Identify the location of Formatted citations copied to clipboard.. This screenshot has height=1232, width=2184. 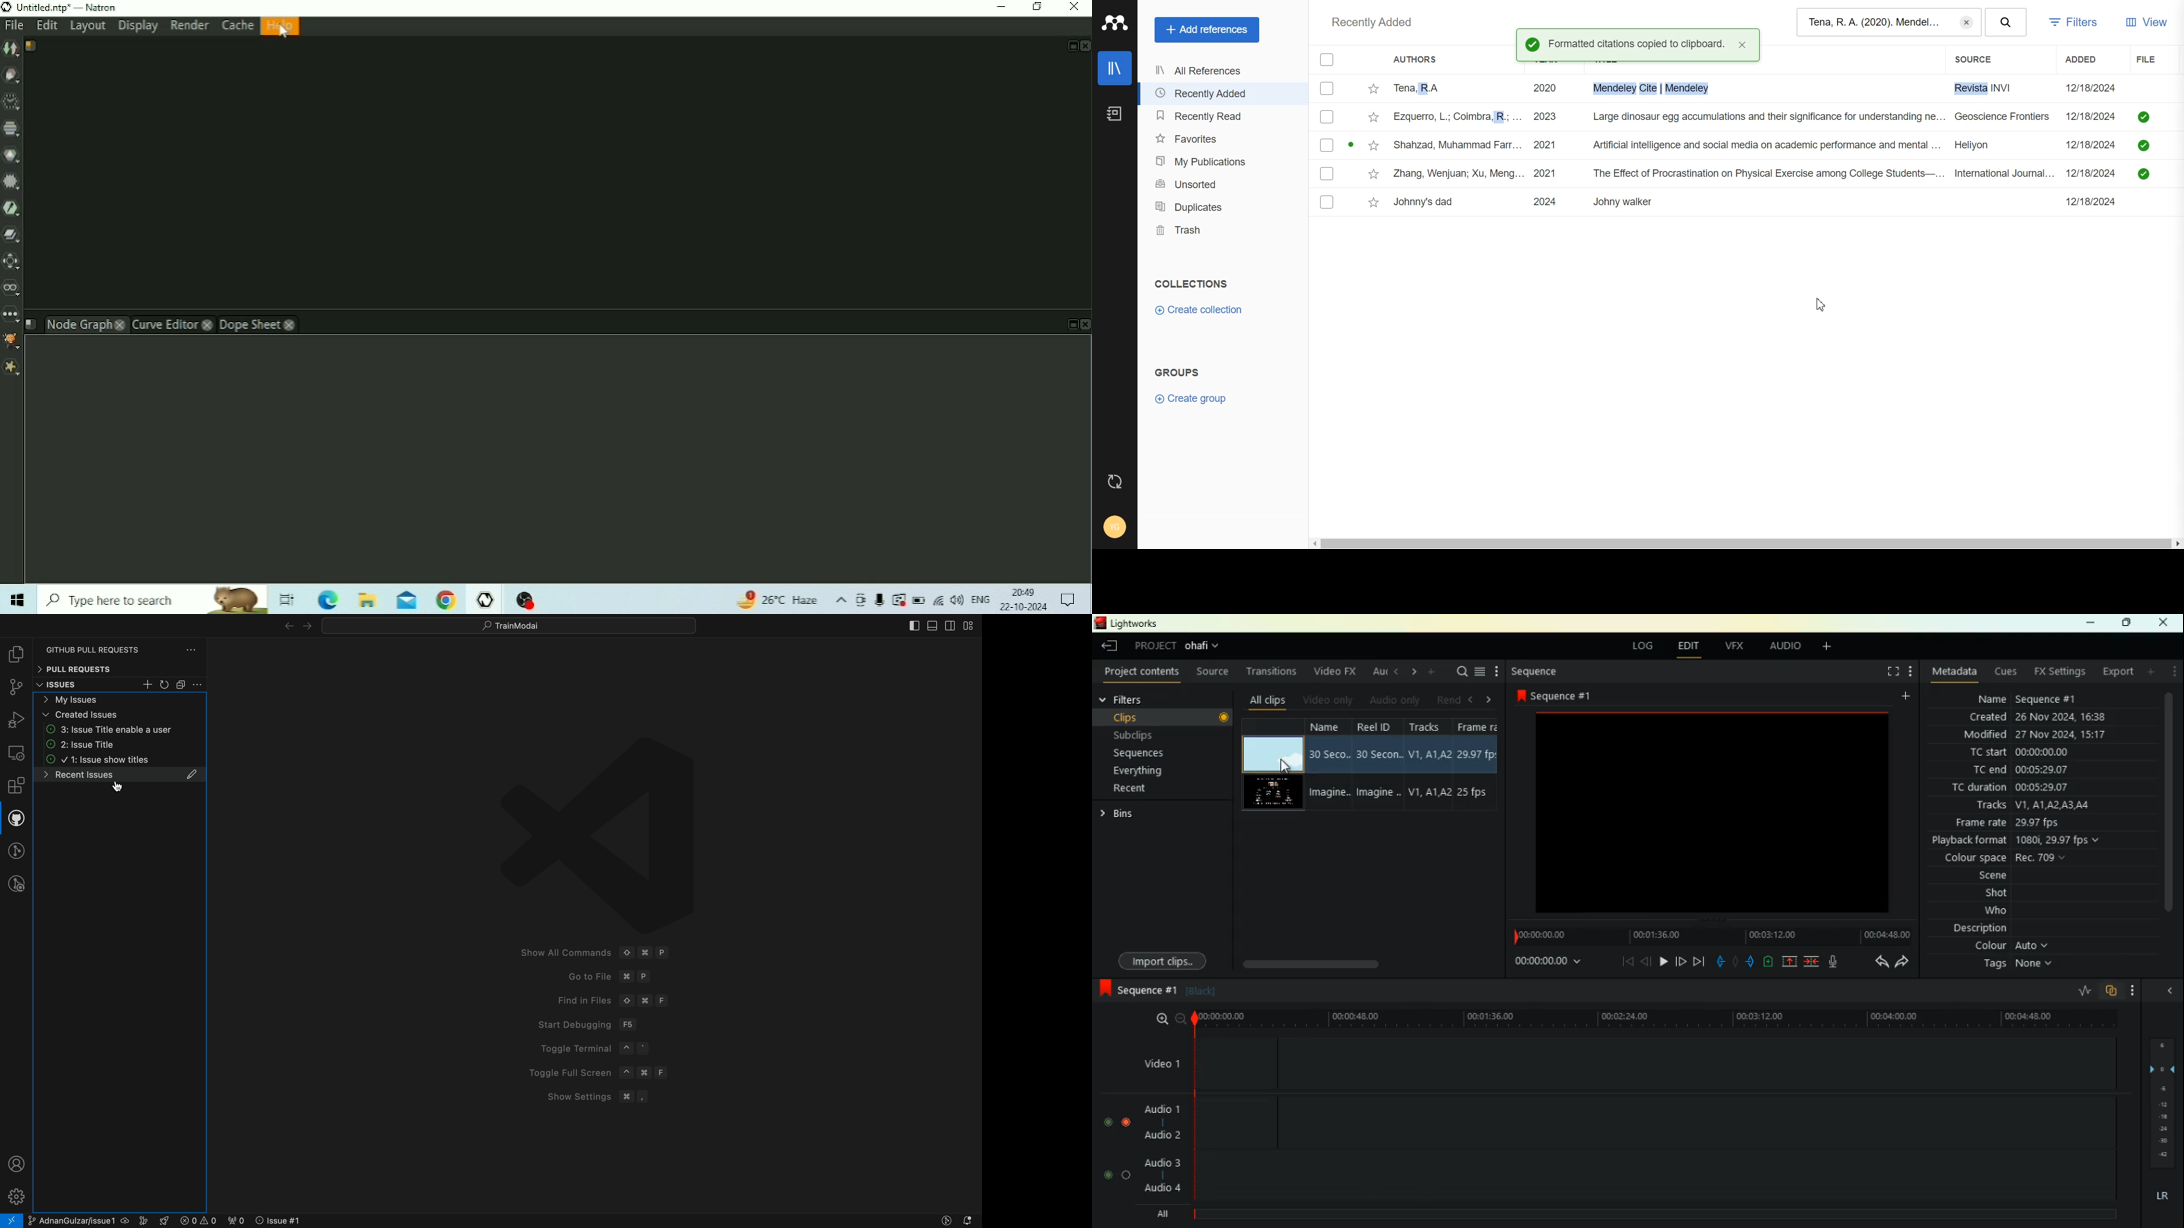
(1637, 44).